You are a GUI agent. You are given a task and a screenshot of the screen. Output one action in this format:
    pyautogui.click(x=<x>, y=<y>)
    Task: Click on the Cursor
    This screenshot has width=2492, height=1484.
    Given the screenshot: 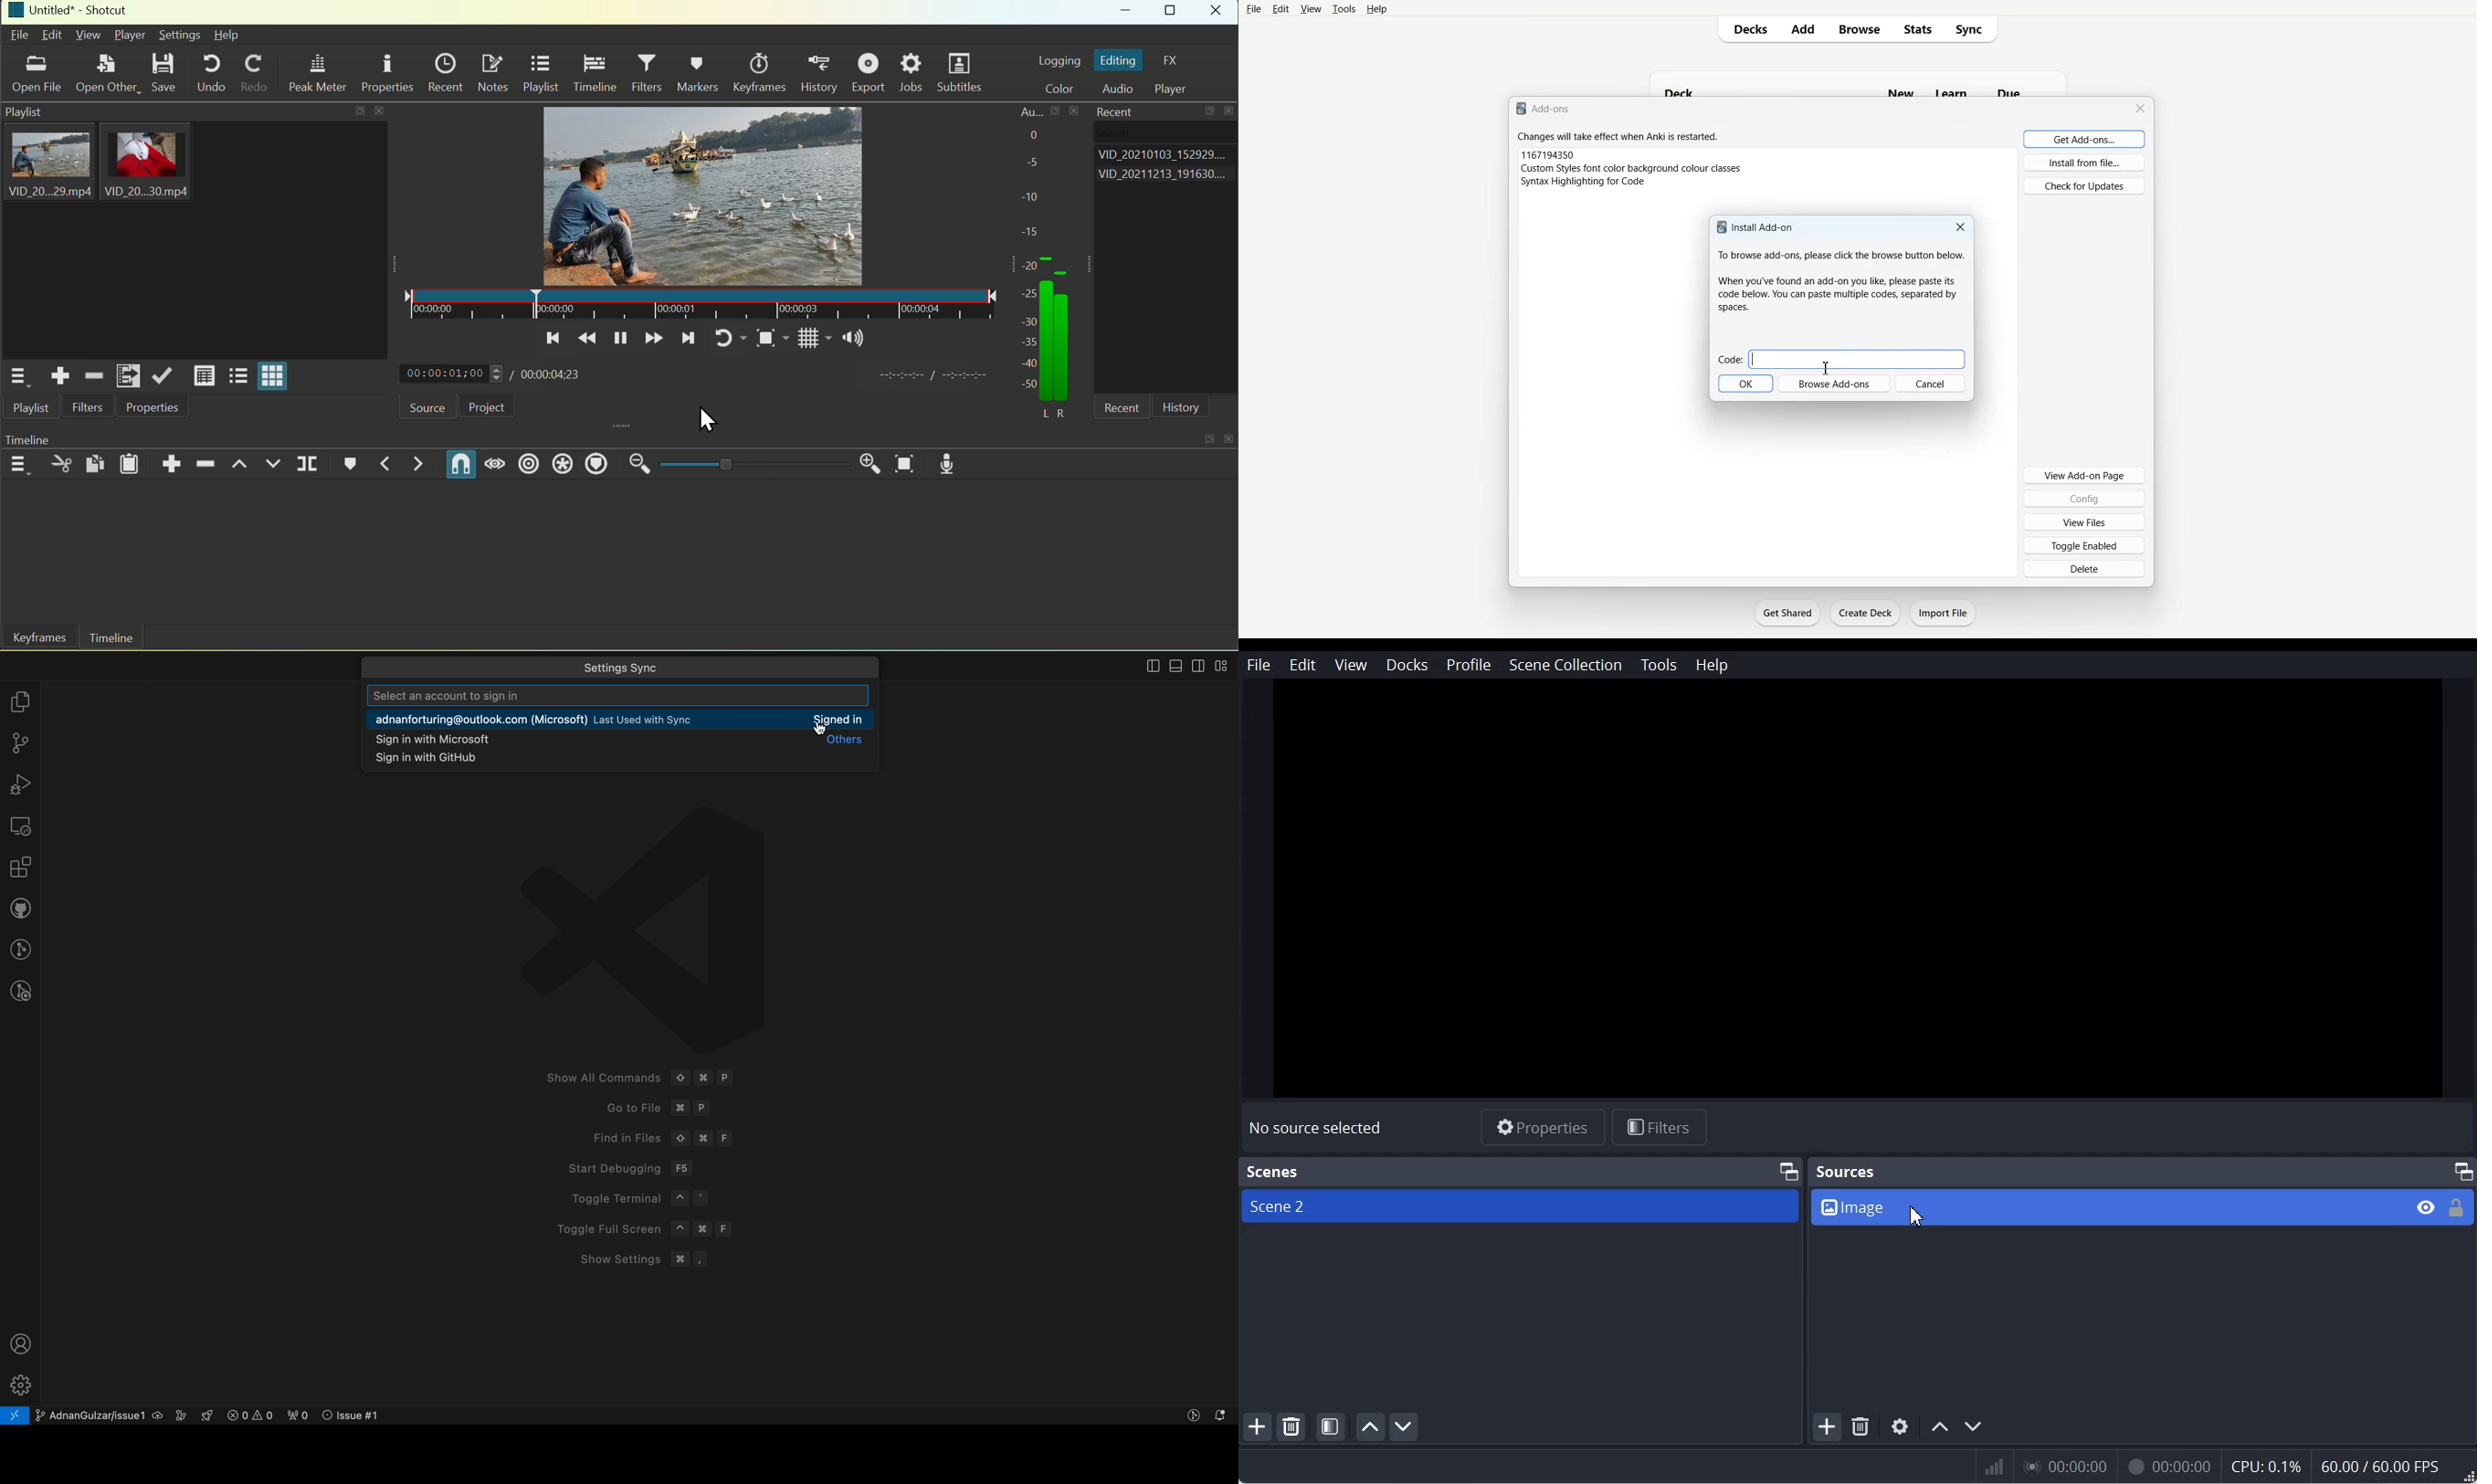 What is the action you would take?
    pyautogui.click(x=708, y=419)
    